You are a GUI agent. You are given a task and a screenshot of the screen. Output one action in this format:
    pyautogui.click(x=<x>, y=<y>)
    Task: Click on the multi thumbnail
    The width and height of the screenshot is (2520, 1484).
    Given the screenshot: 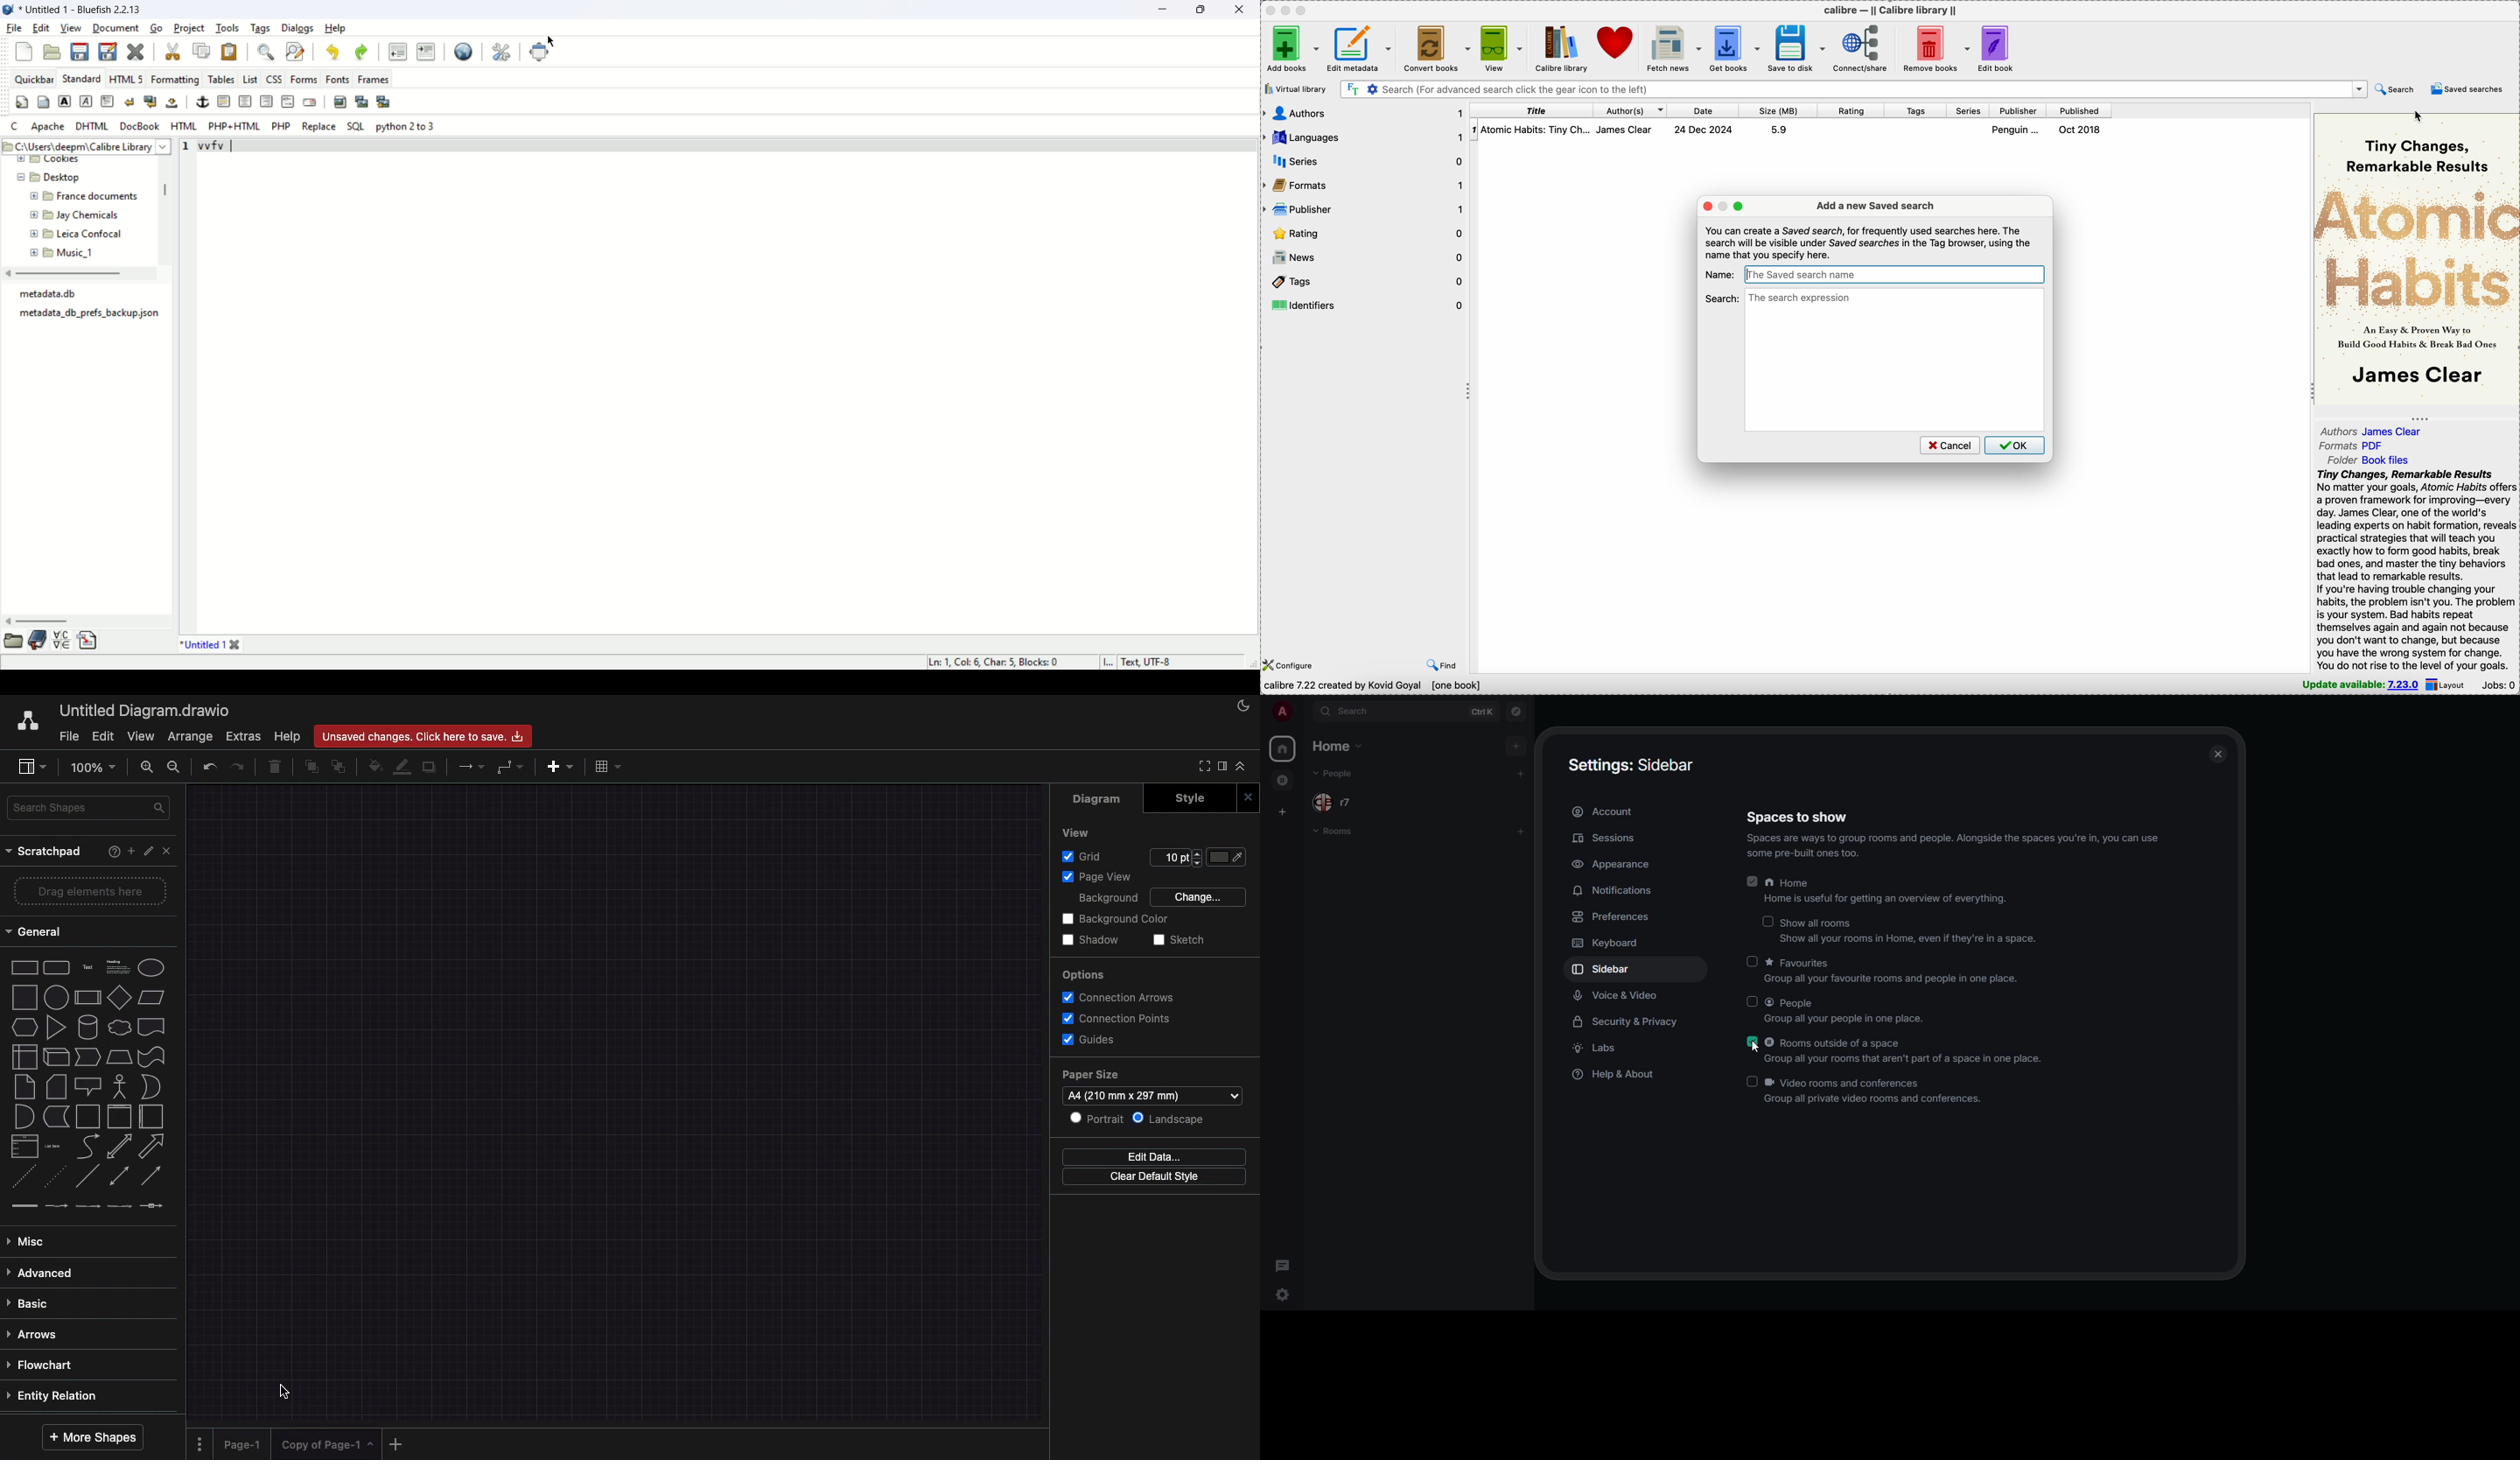 What is the action you would take?
    pyautogui.click(x=383, y=100)
    